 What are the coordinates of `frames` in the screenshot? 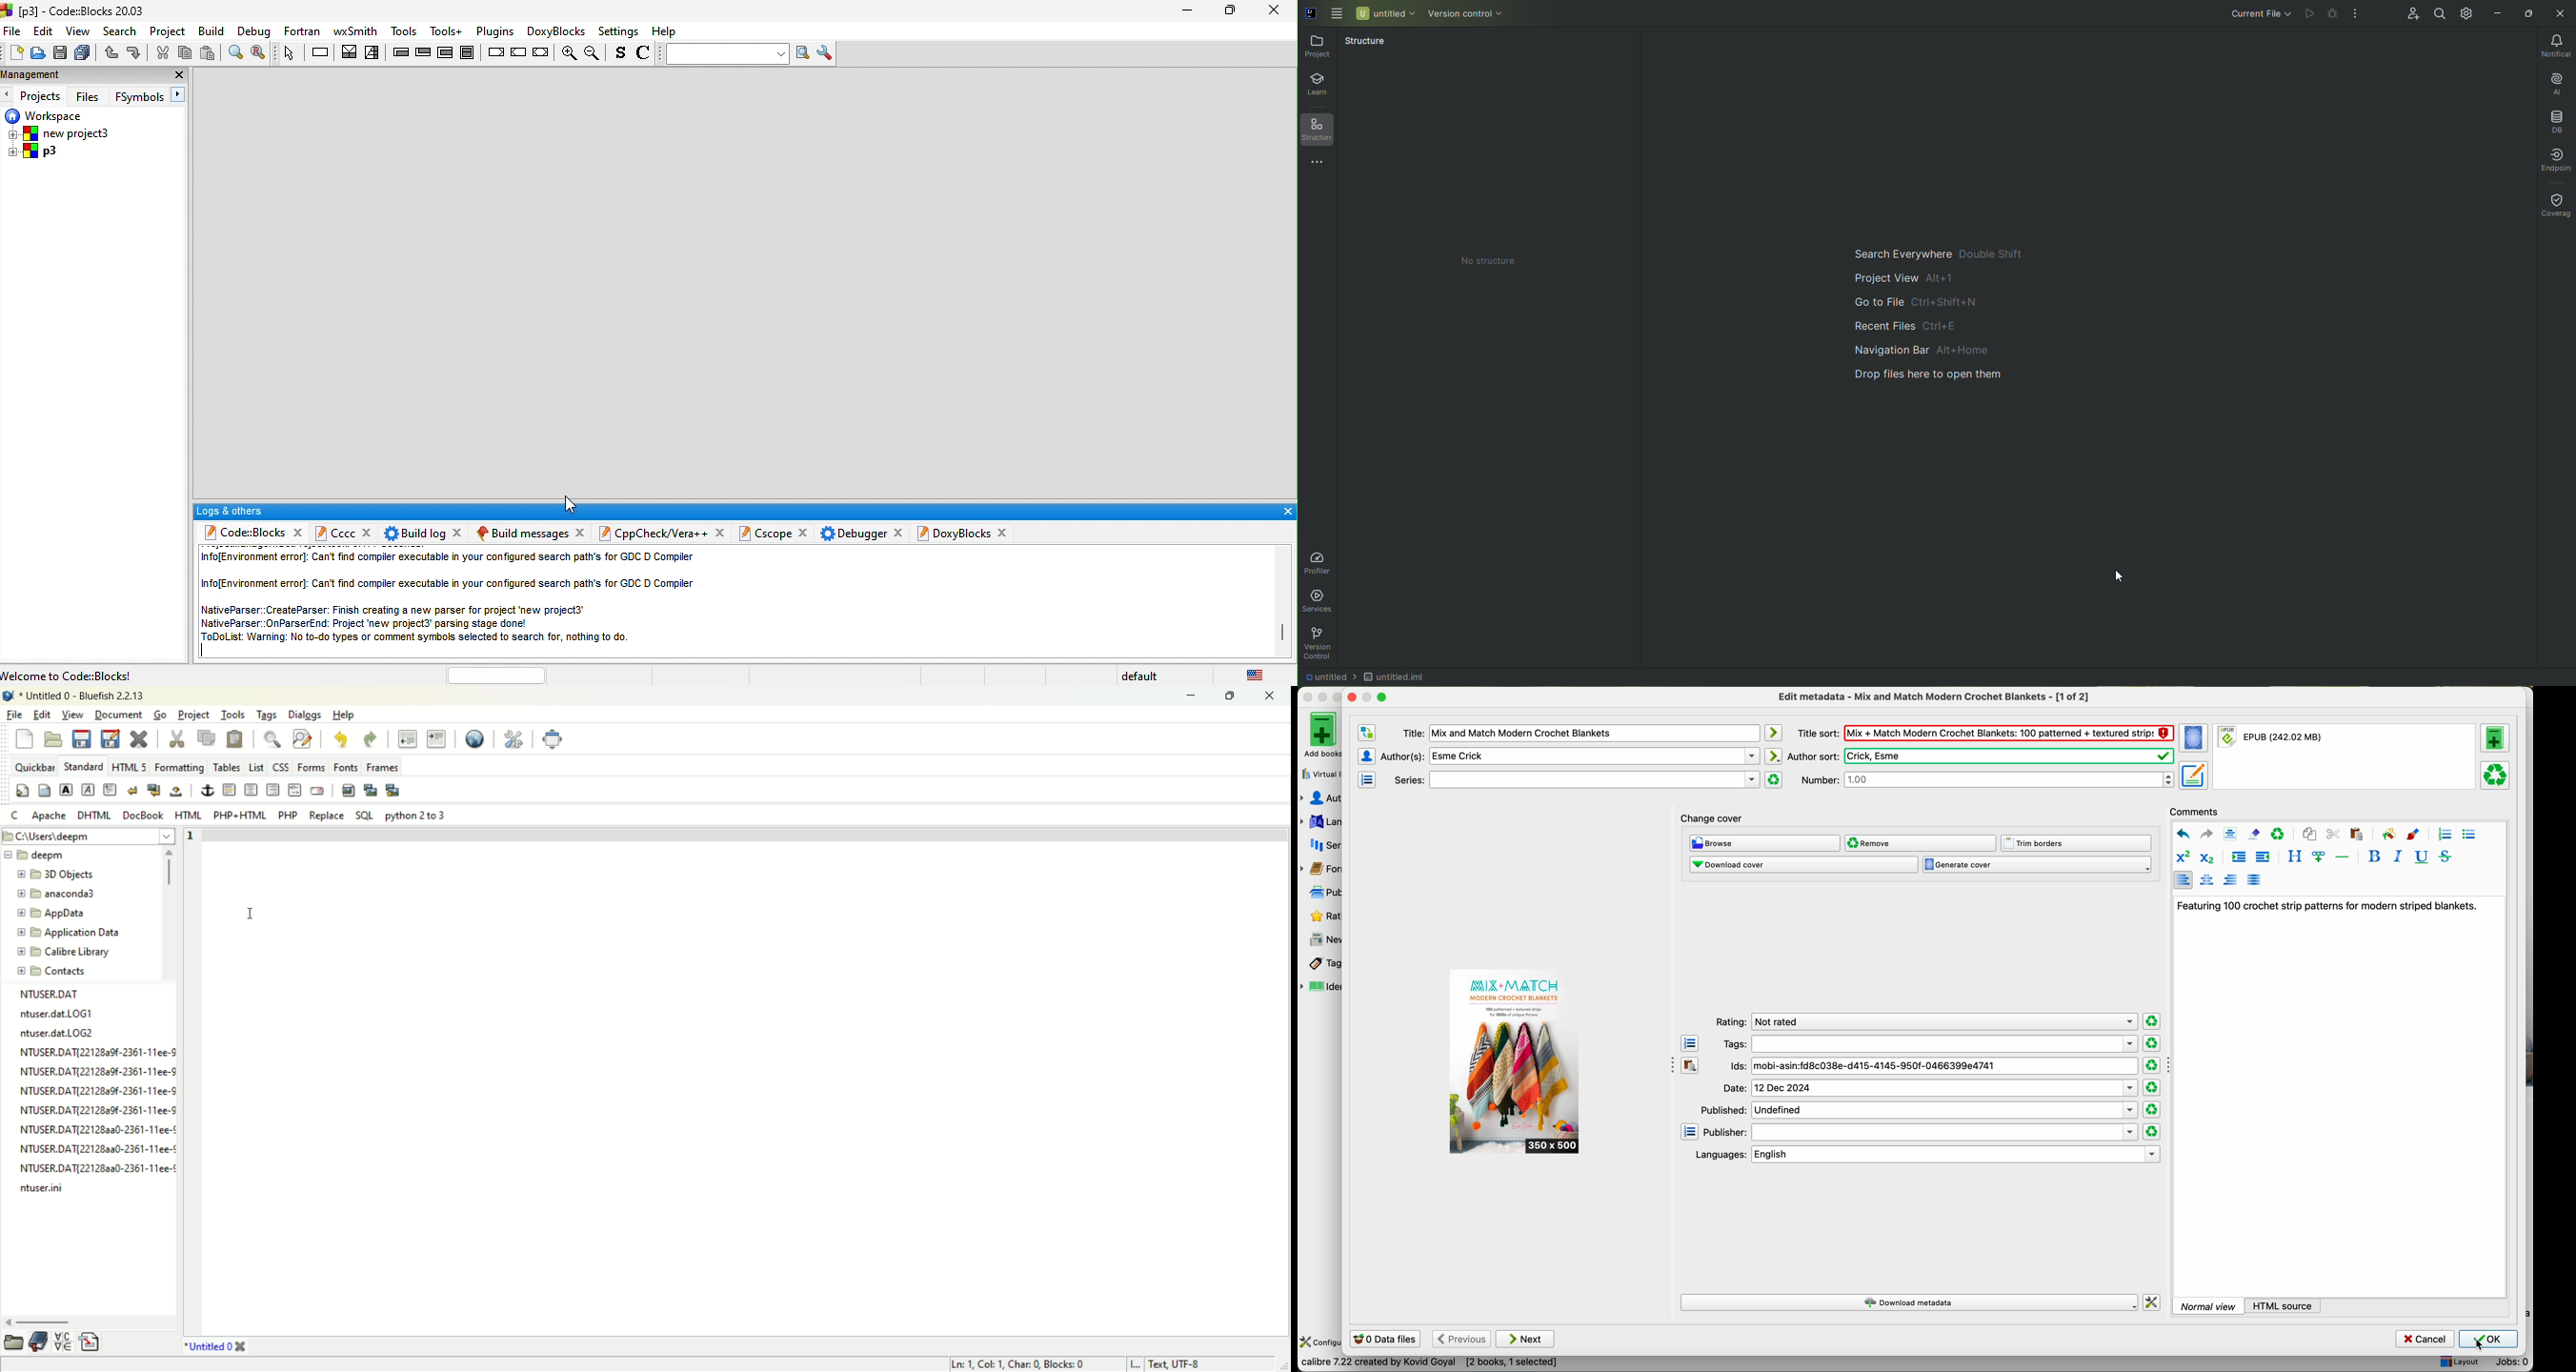 It's located at (383, 768).